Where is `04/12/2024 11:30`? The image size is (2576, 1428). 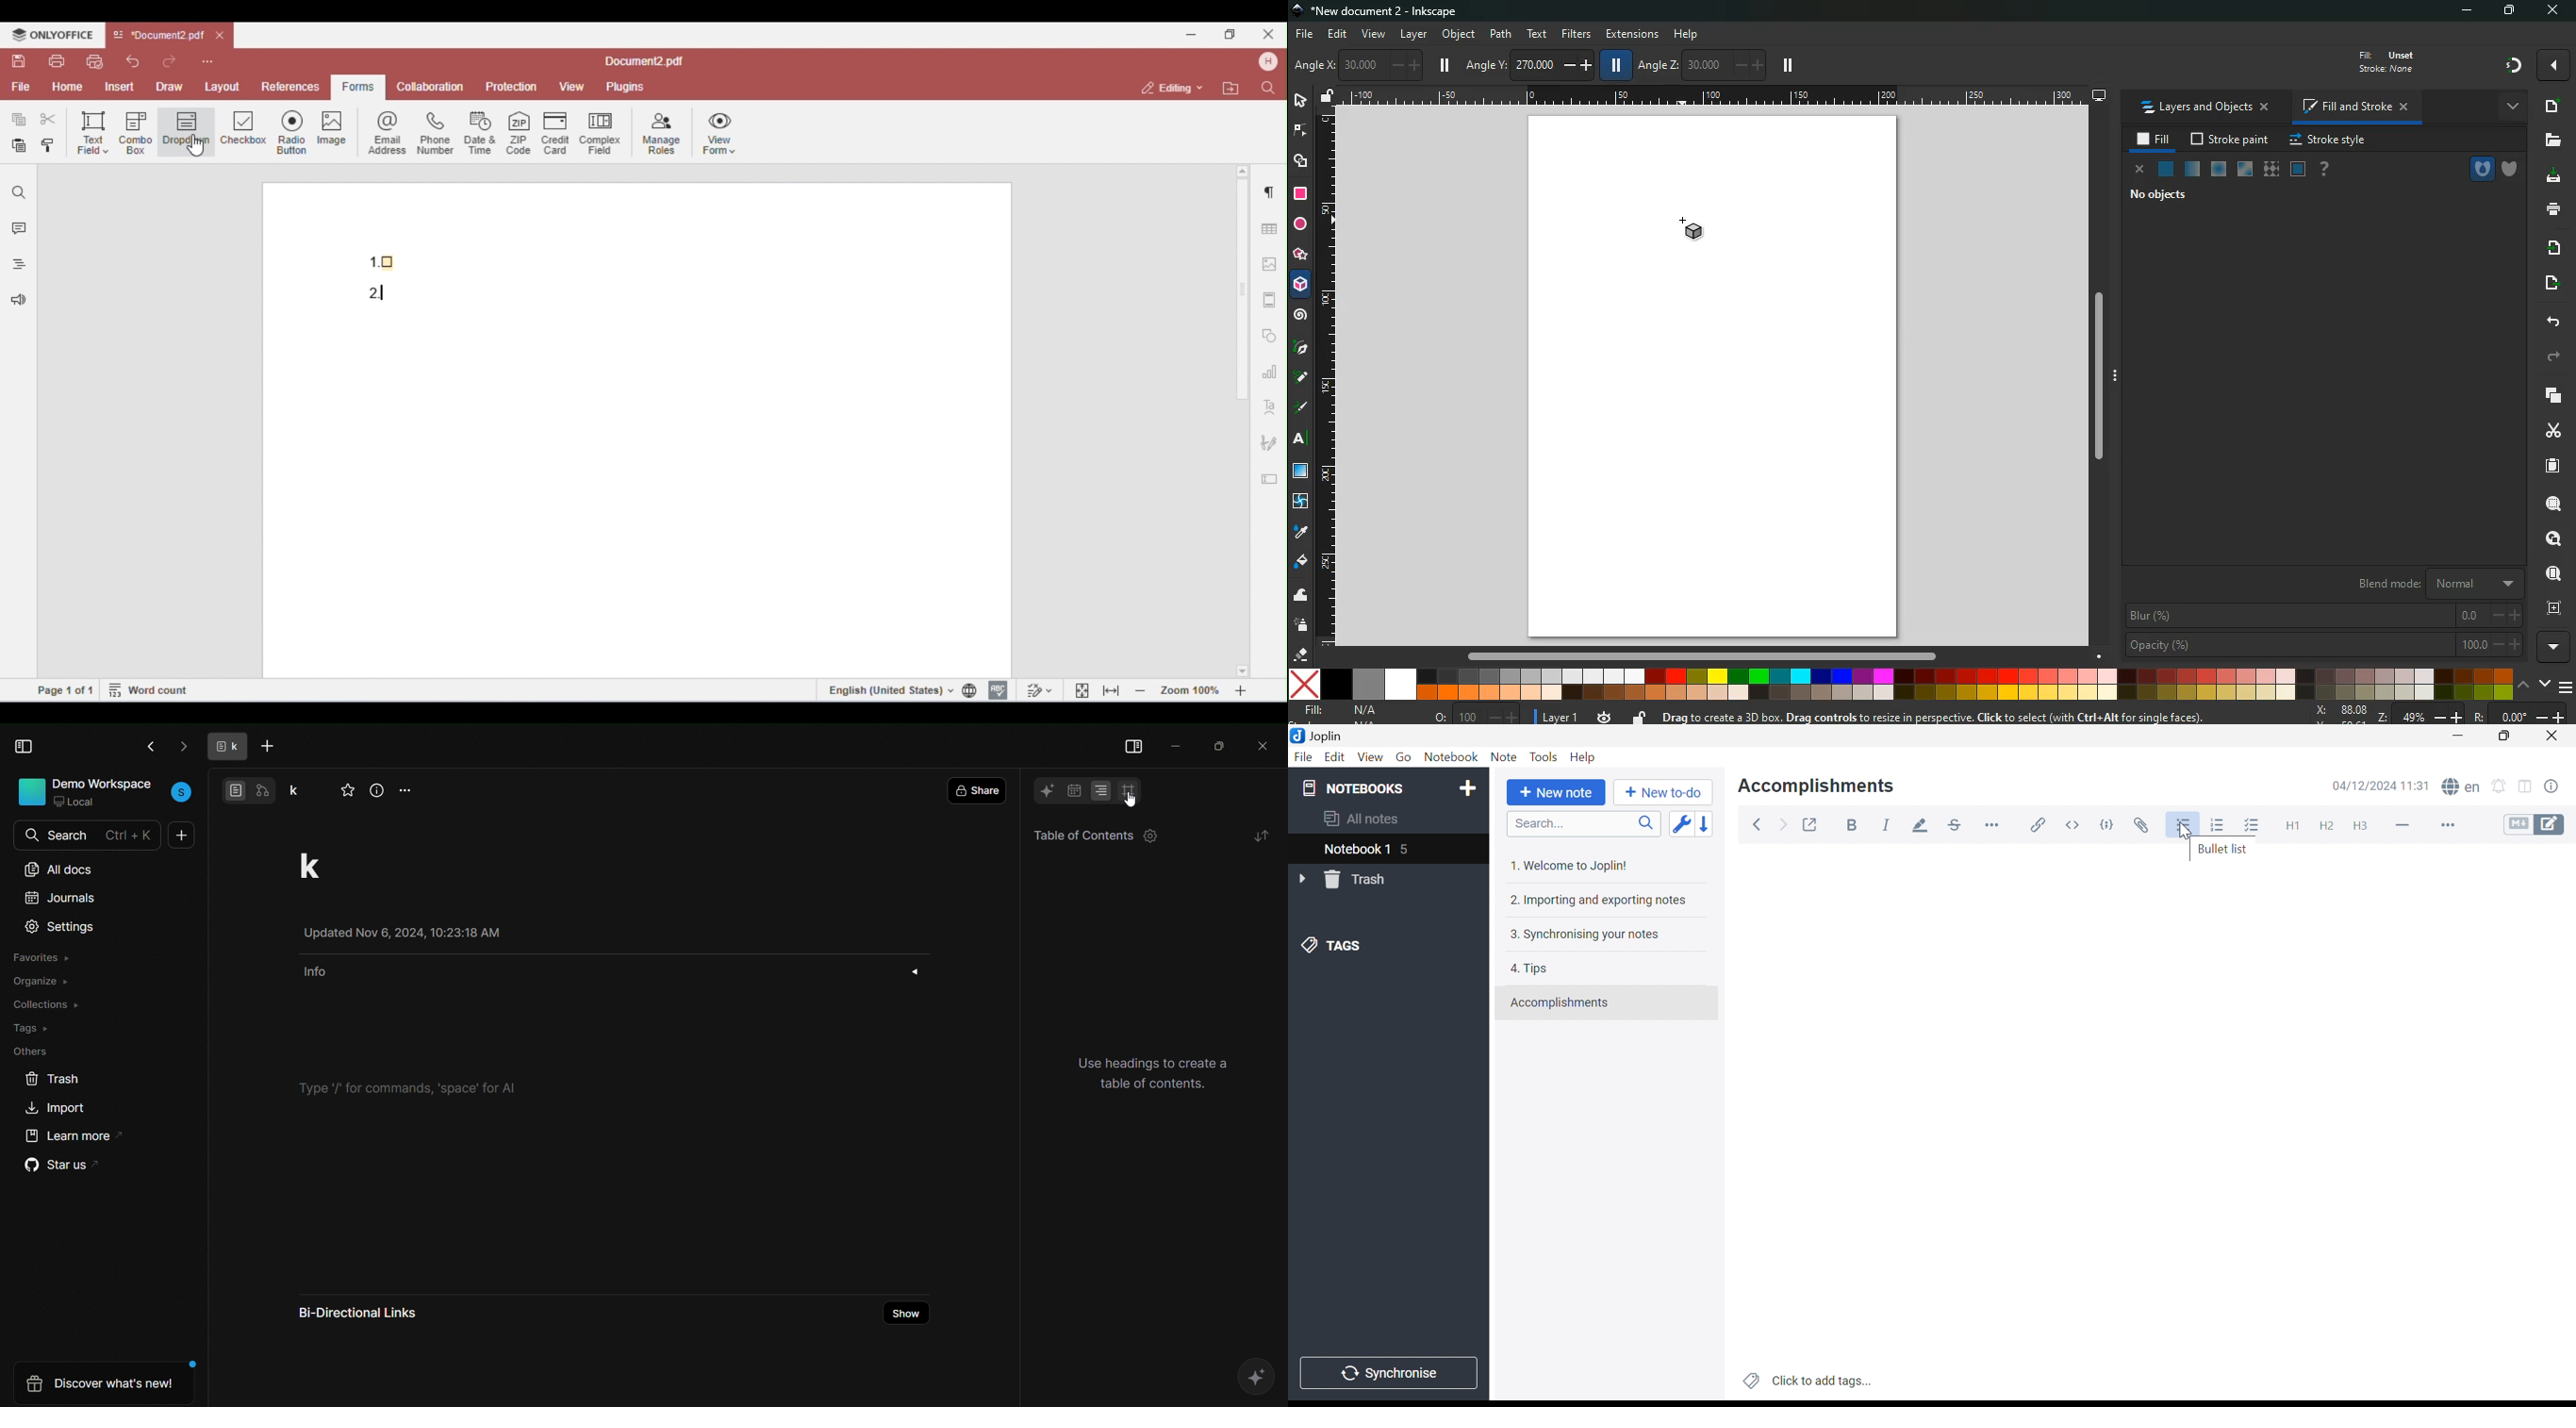
04/12/2024 11:30 is located at coordinates (2381, 785).